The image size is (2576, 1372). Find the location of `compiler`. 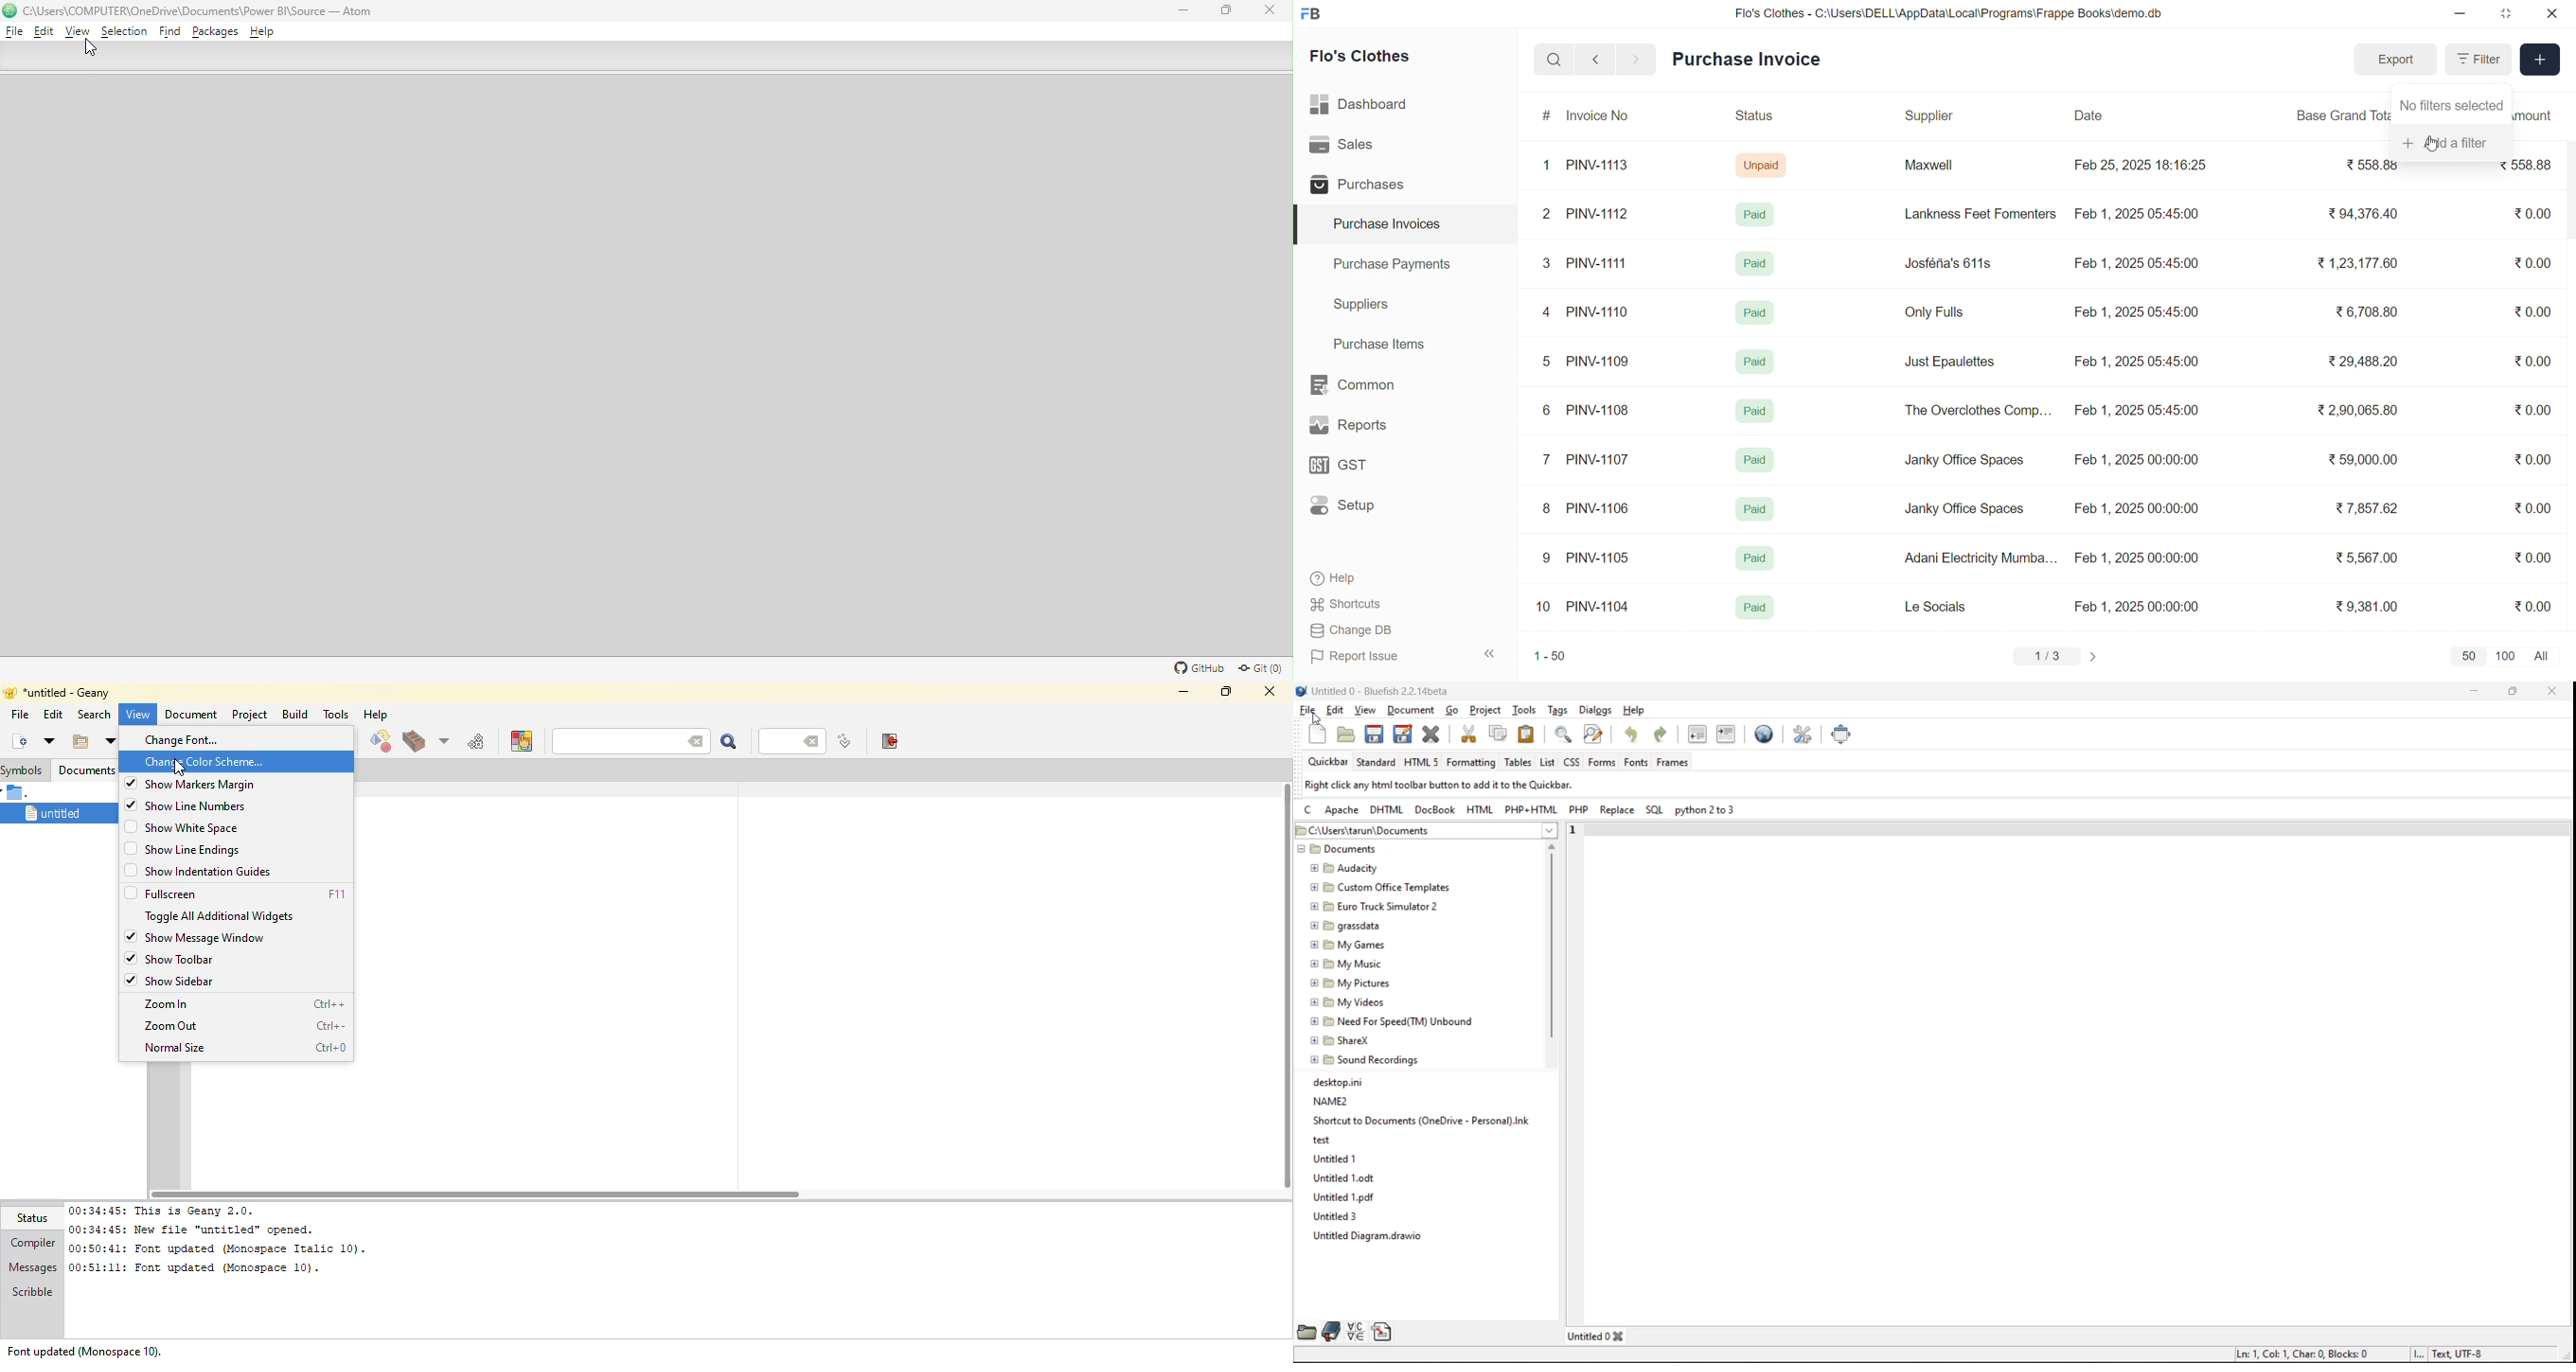

compiler is located at coordinates (32, 1243).